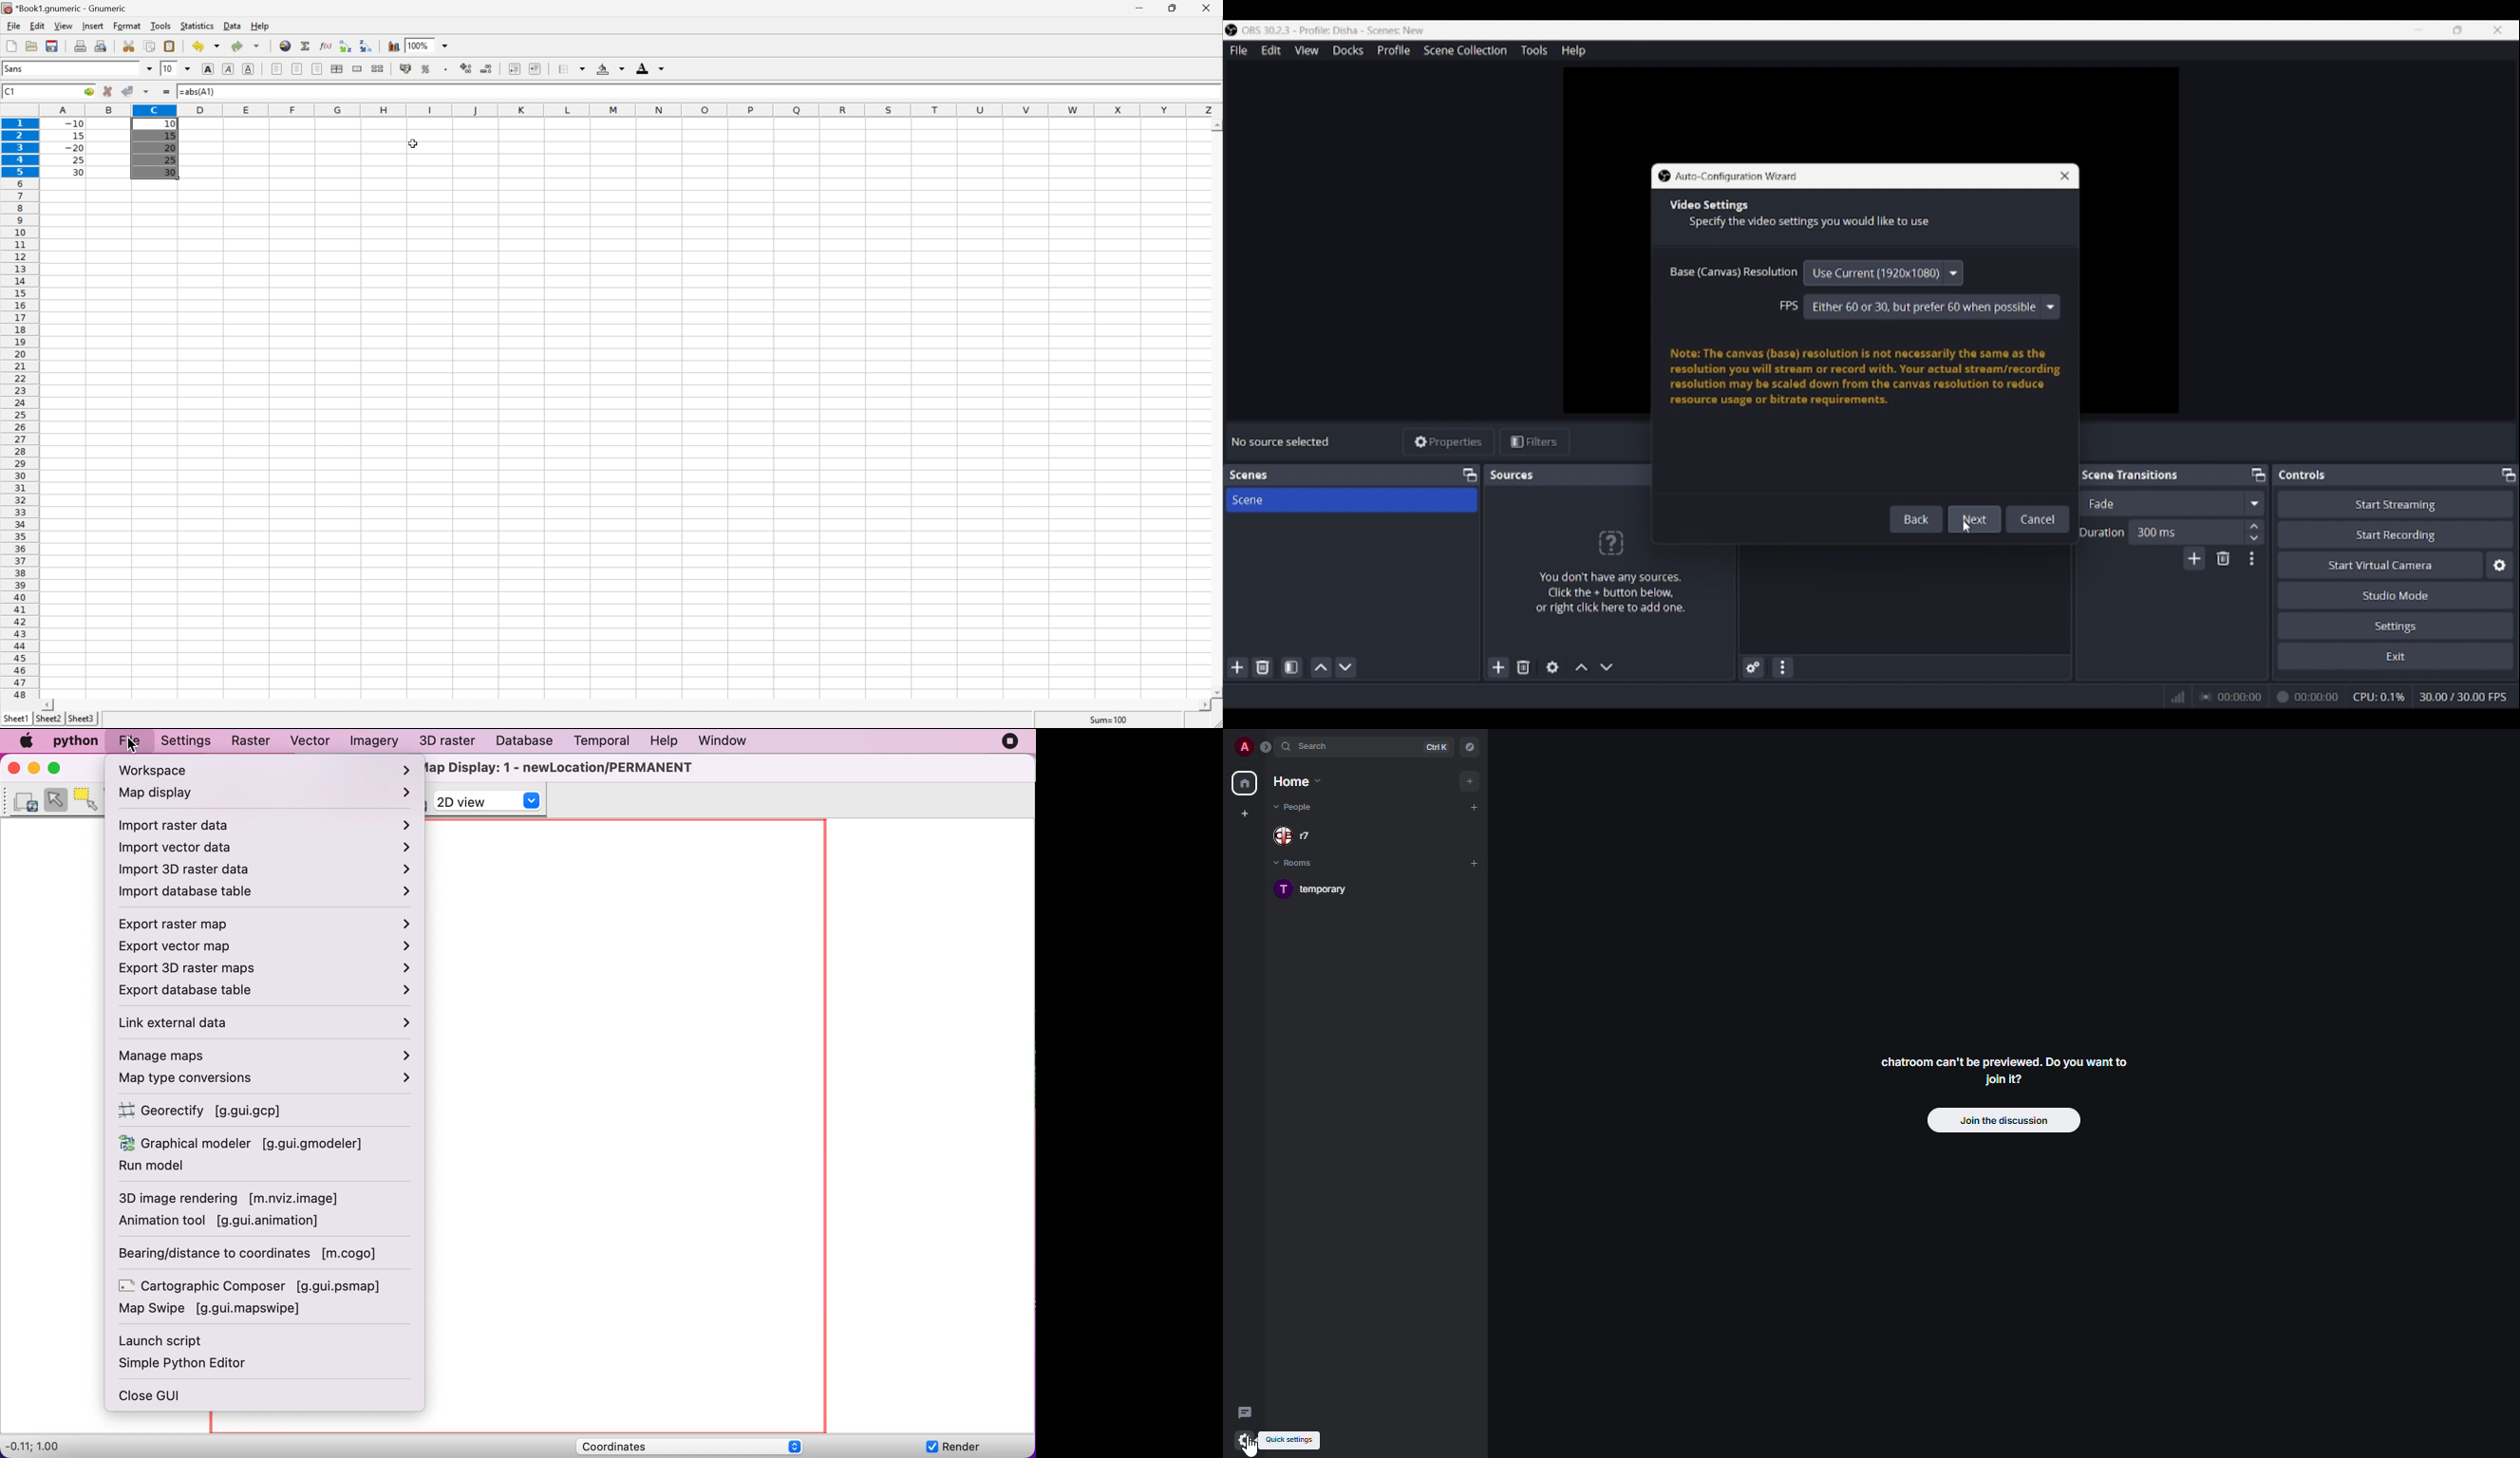  Describe the element at coordinates (2396, 534) in the screenshot. I see `Start recording` at that location.